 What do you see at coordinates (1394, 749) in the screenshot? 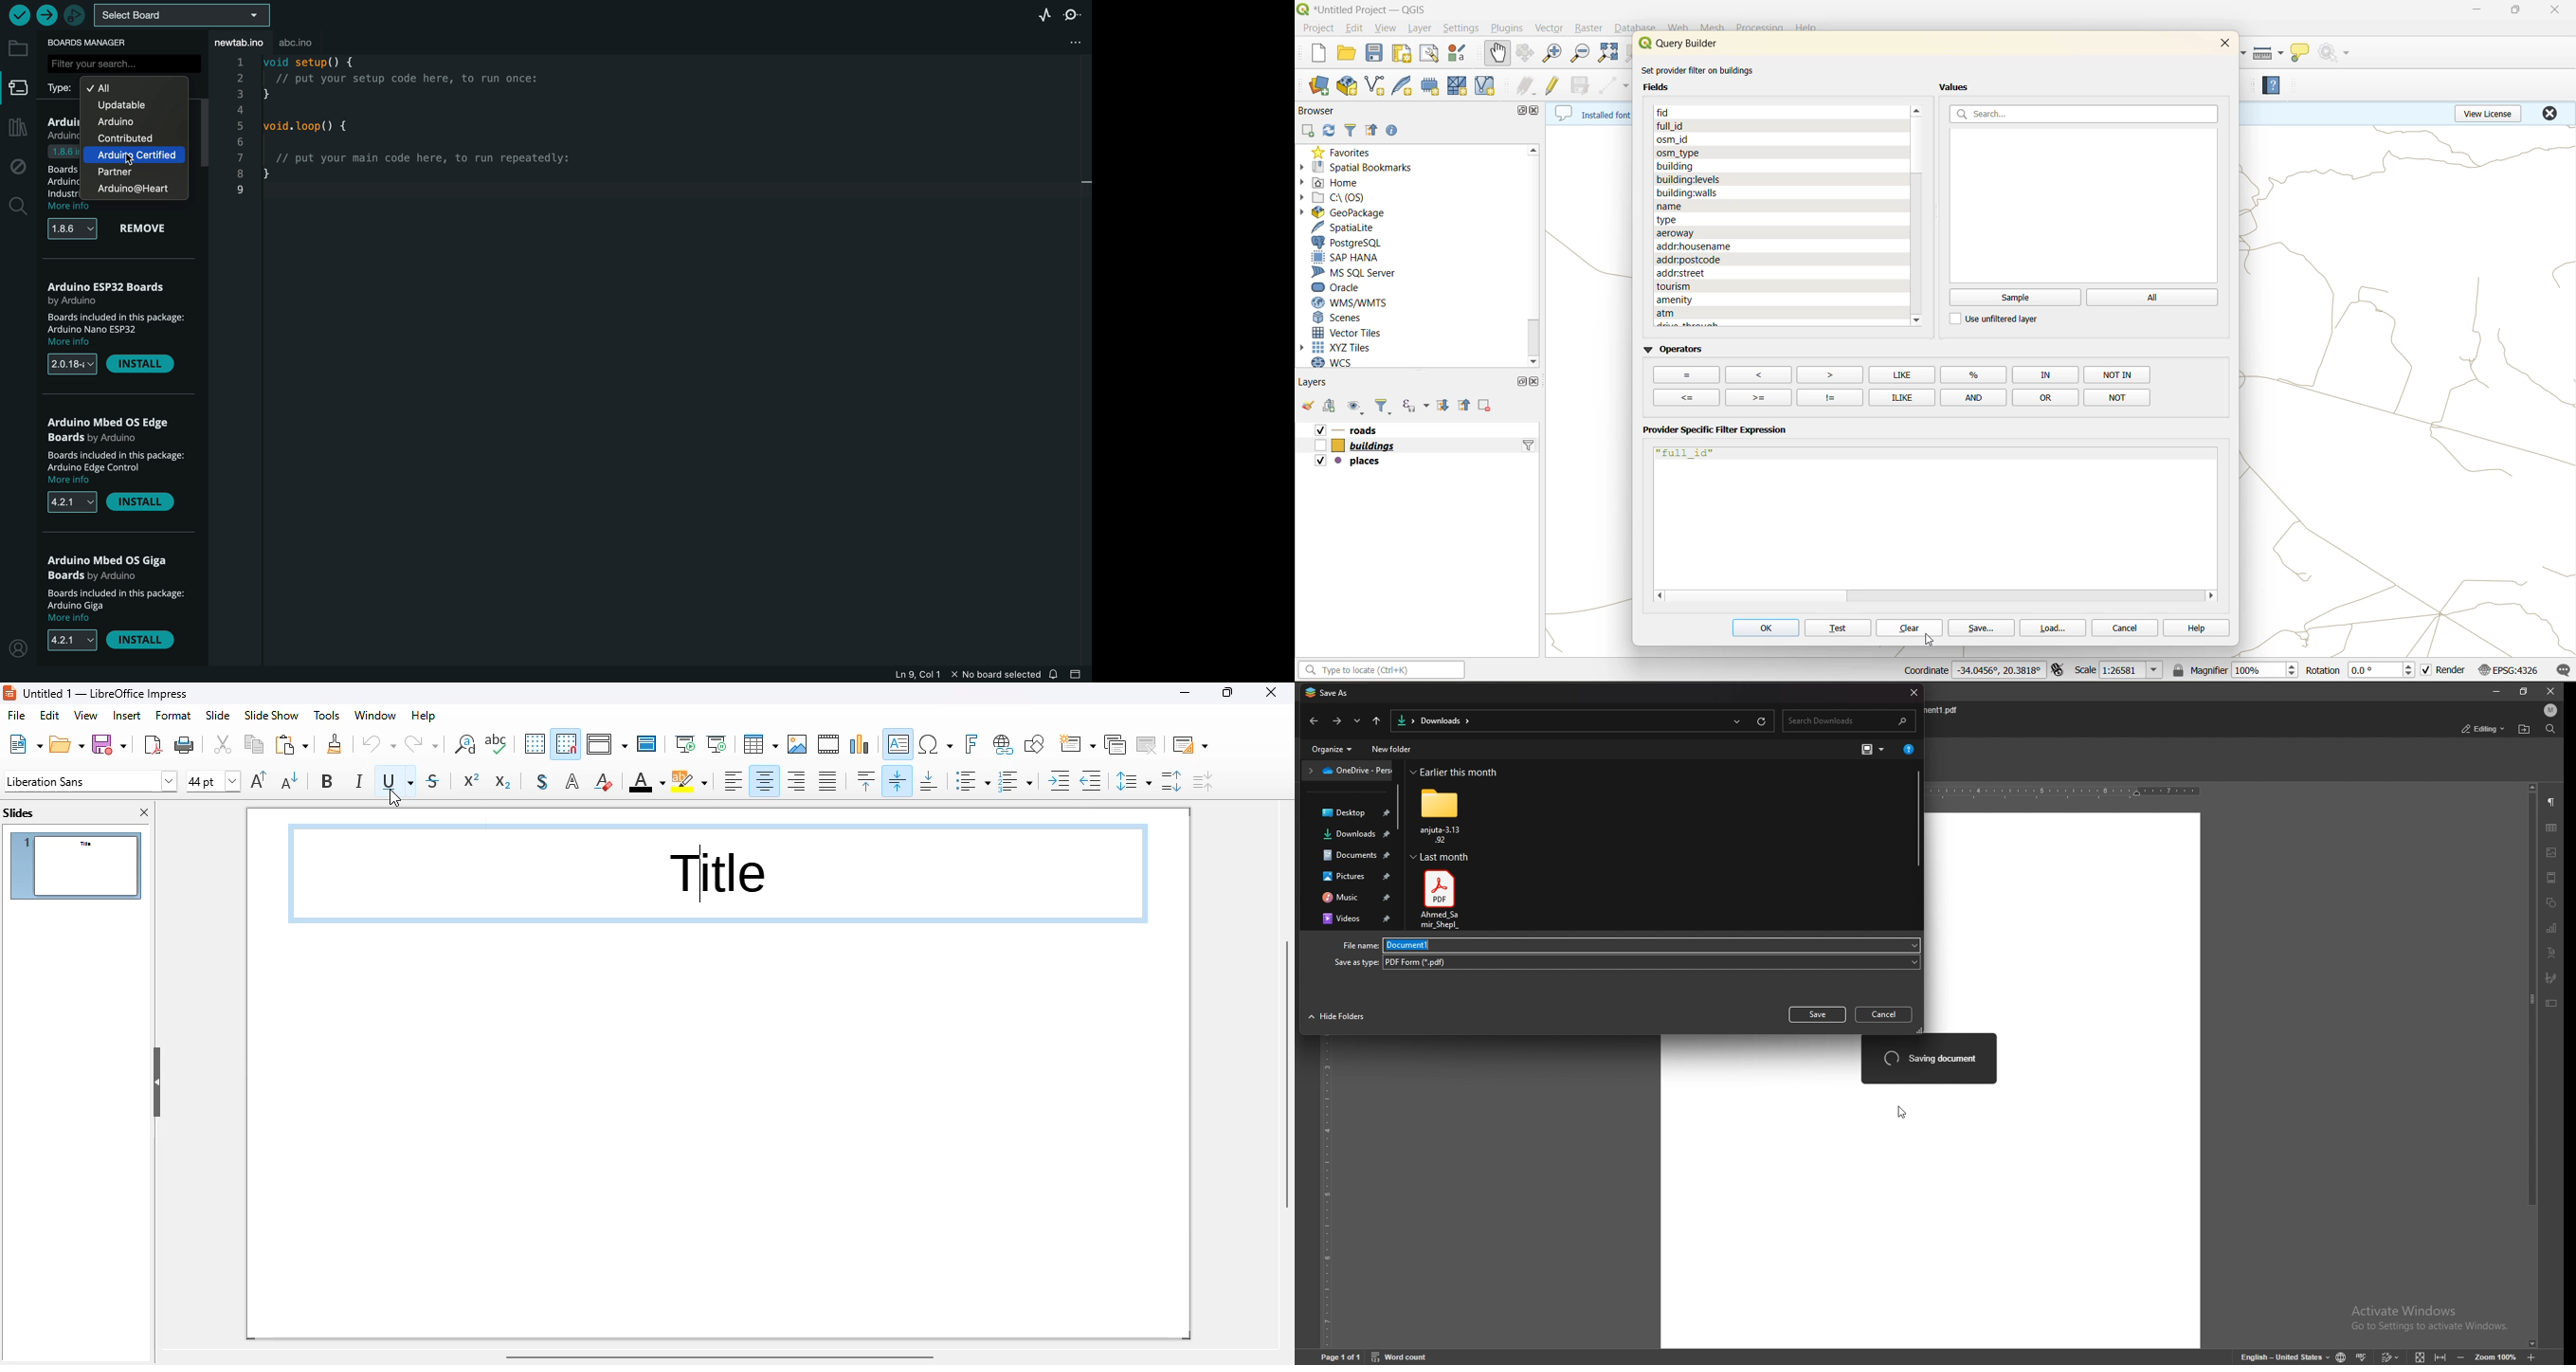
I see `new folder` at bounding box center [1394, 749].